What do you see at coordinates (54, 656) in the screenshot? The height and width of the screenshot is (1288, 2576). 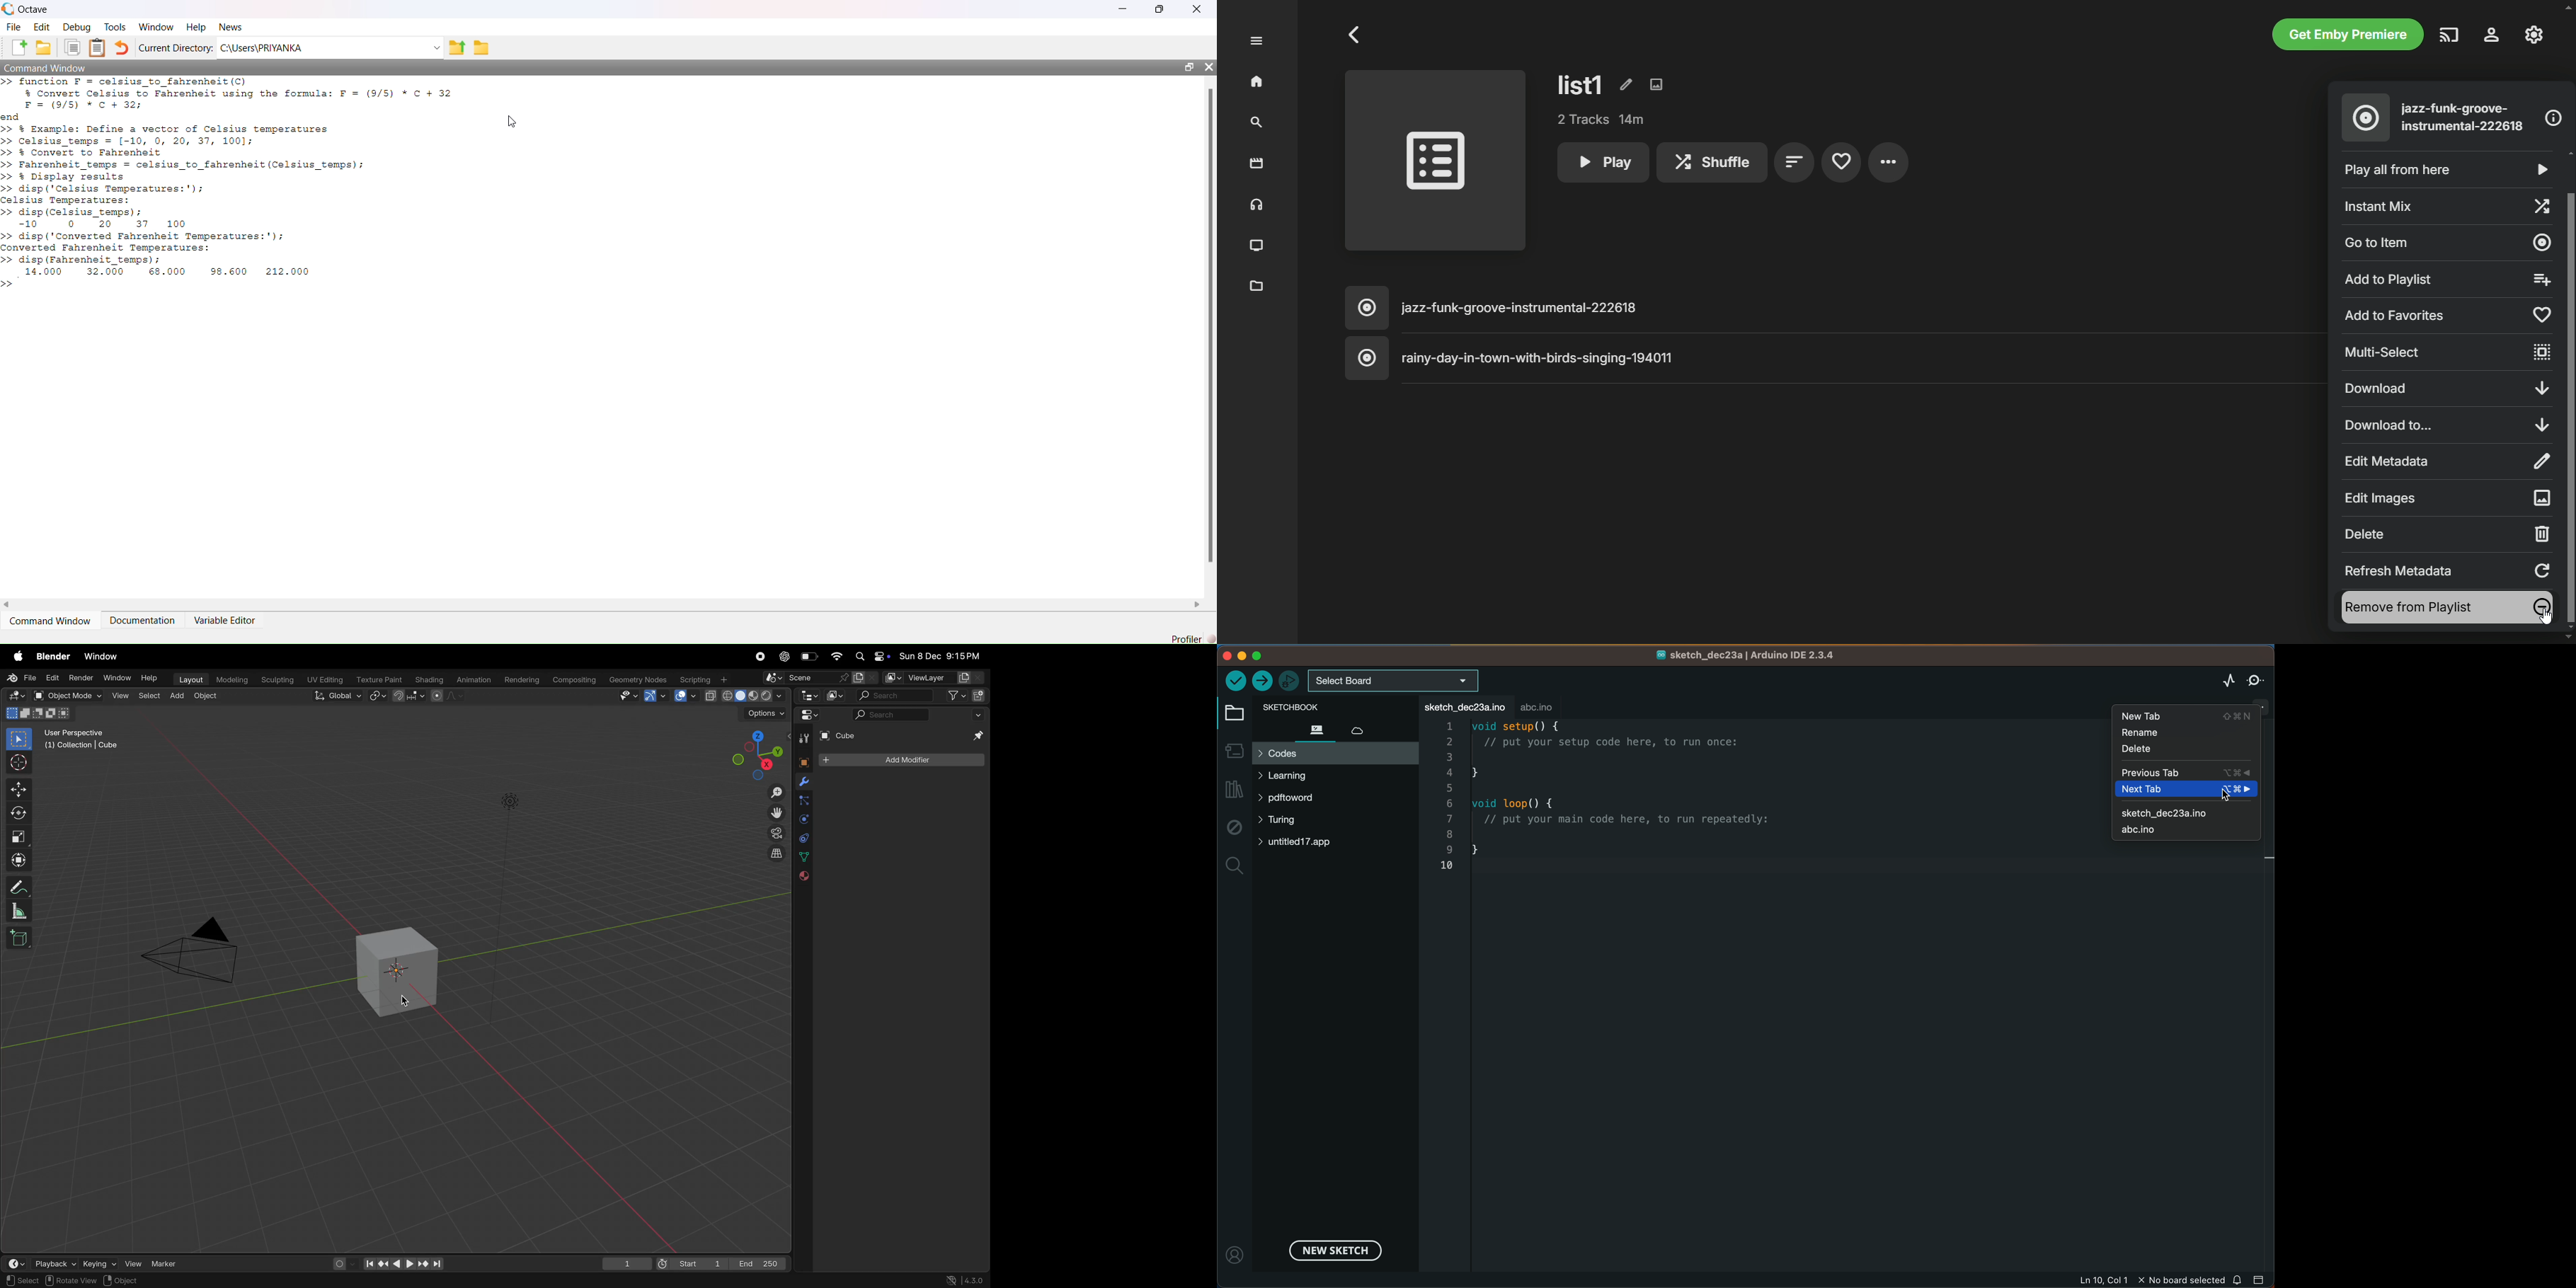 I see `blender` at bounding box center [54, 656].